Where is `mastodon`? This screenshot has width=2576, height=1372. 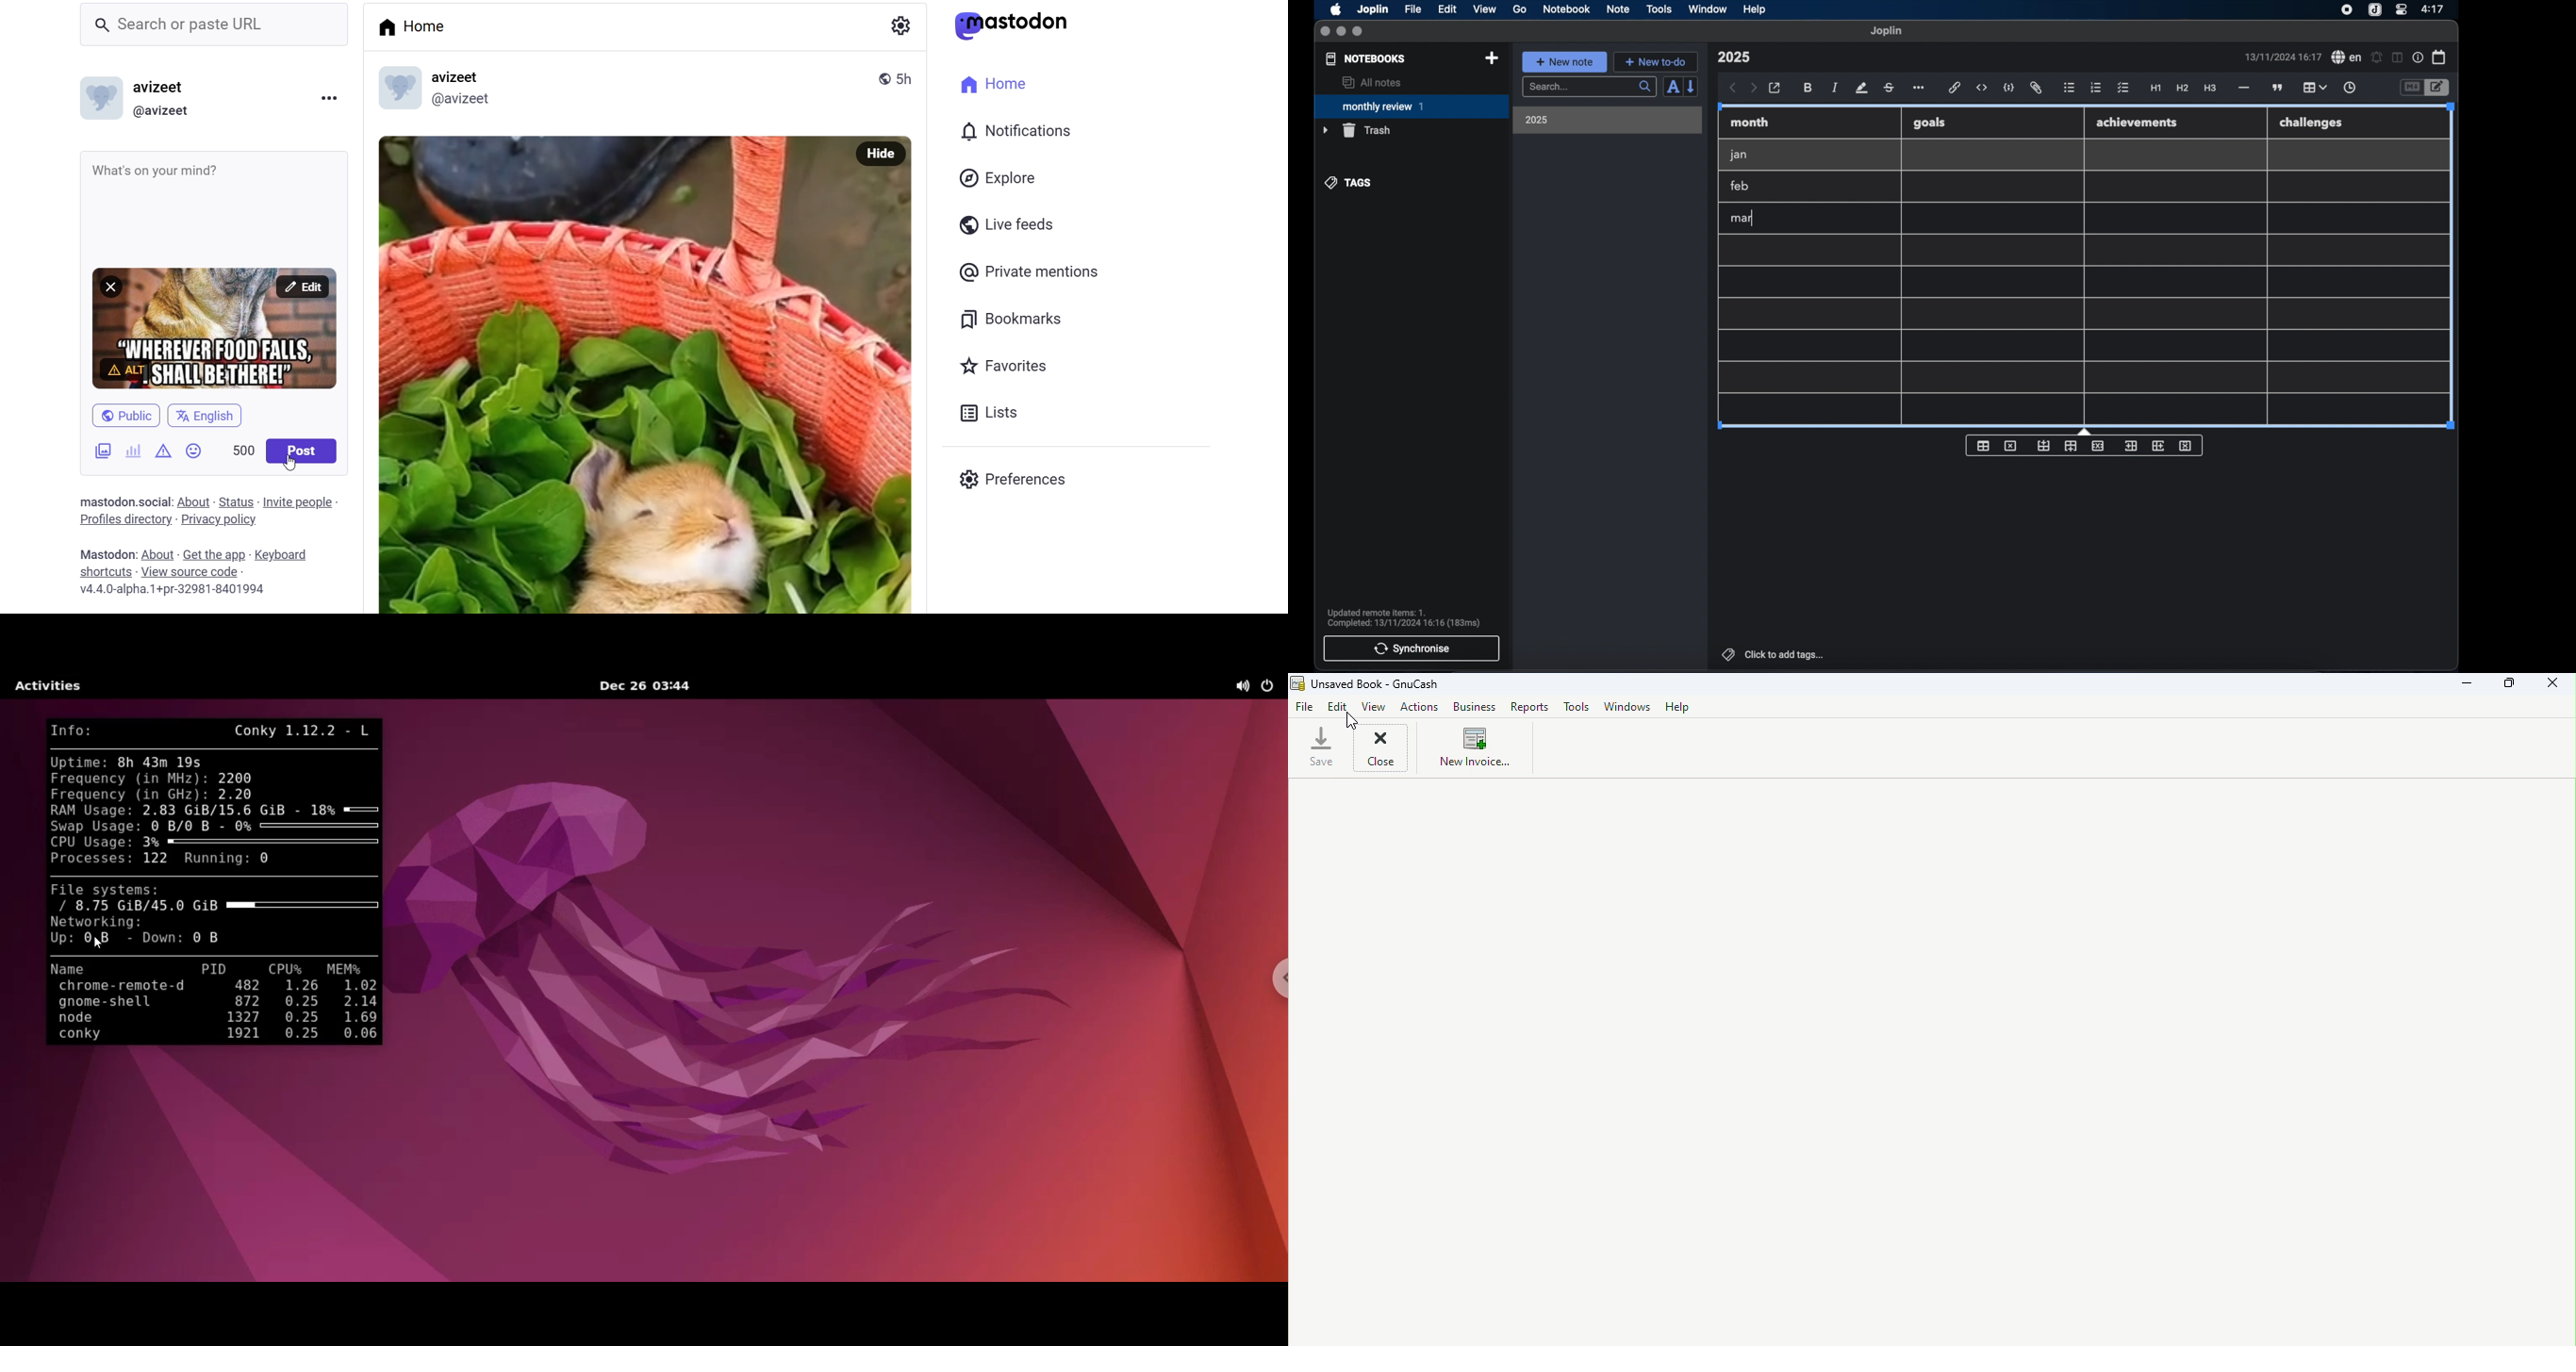
mastodon is located at coordinates (1018, 24).